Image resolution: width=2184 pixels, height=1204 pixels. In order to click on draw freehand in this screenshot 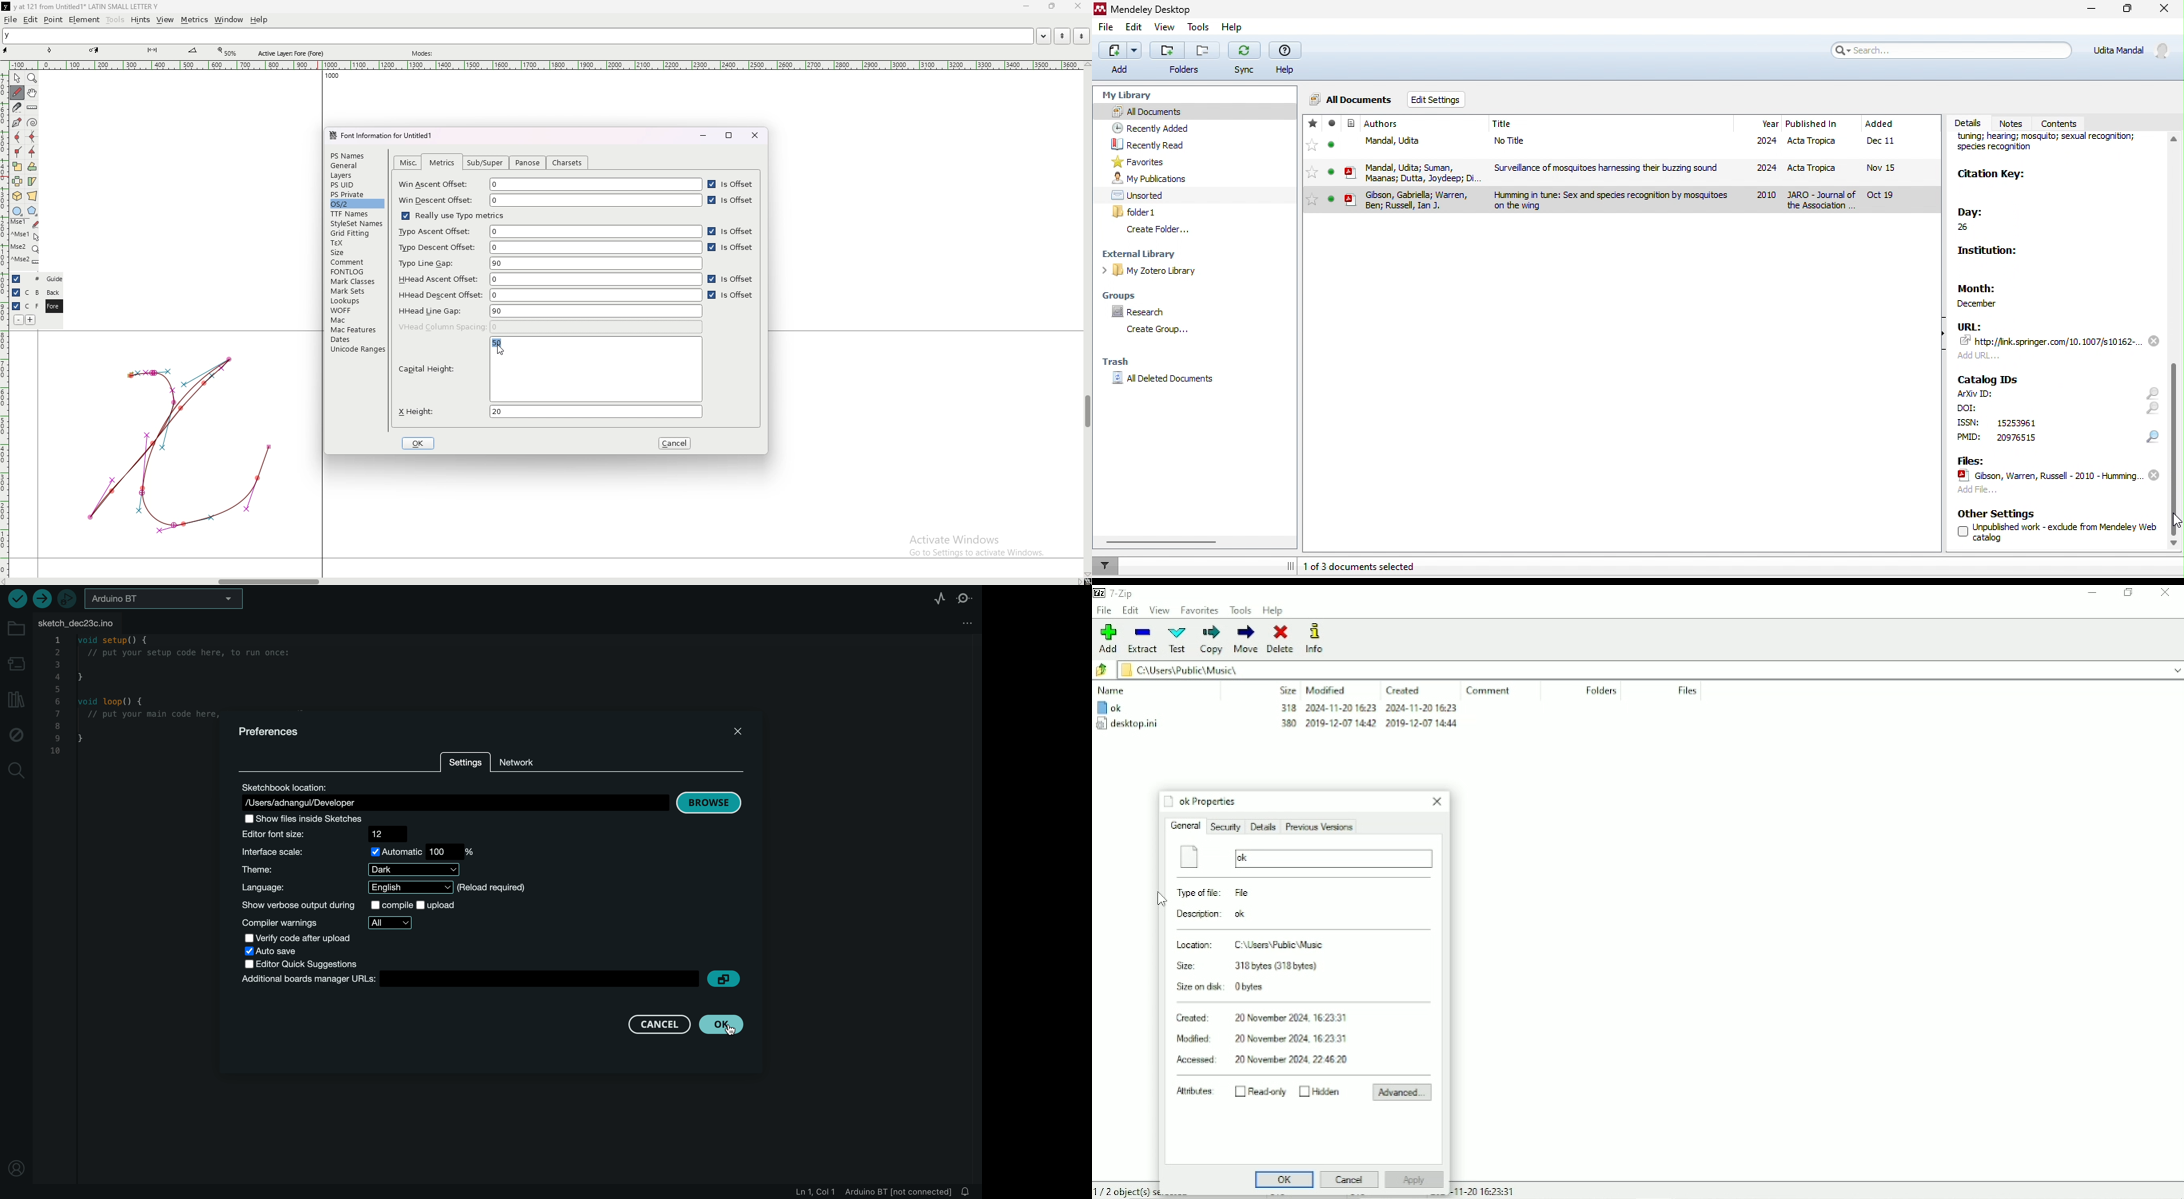, I will do `click(17, 93)`.